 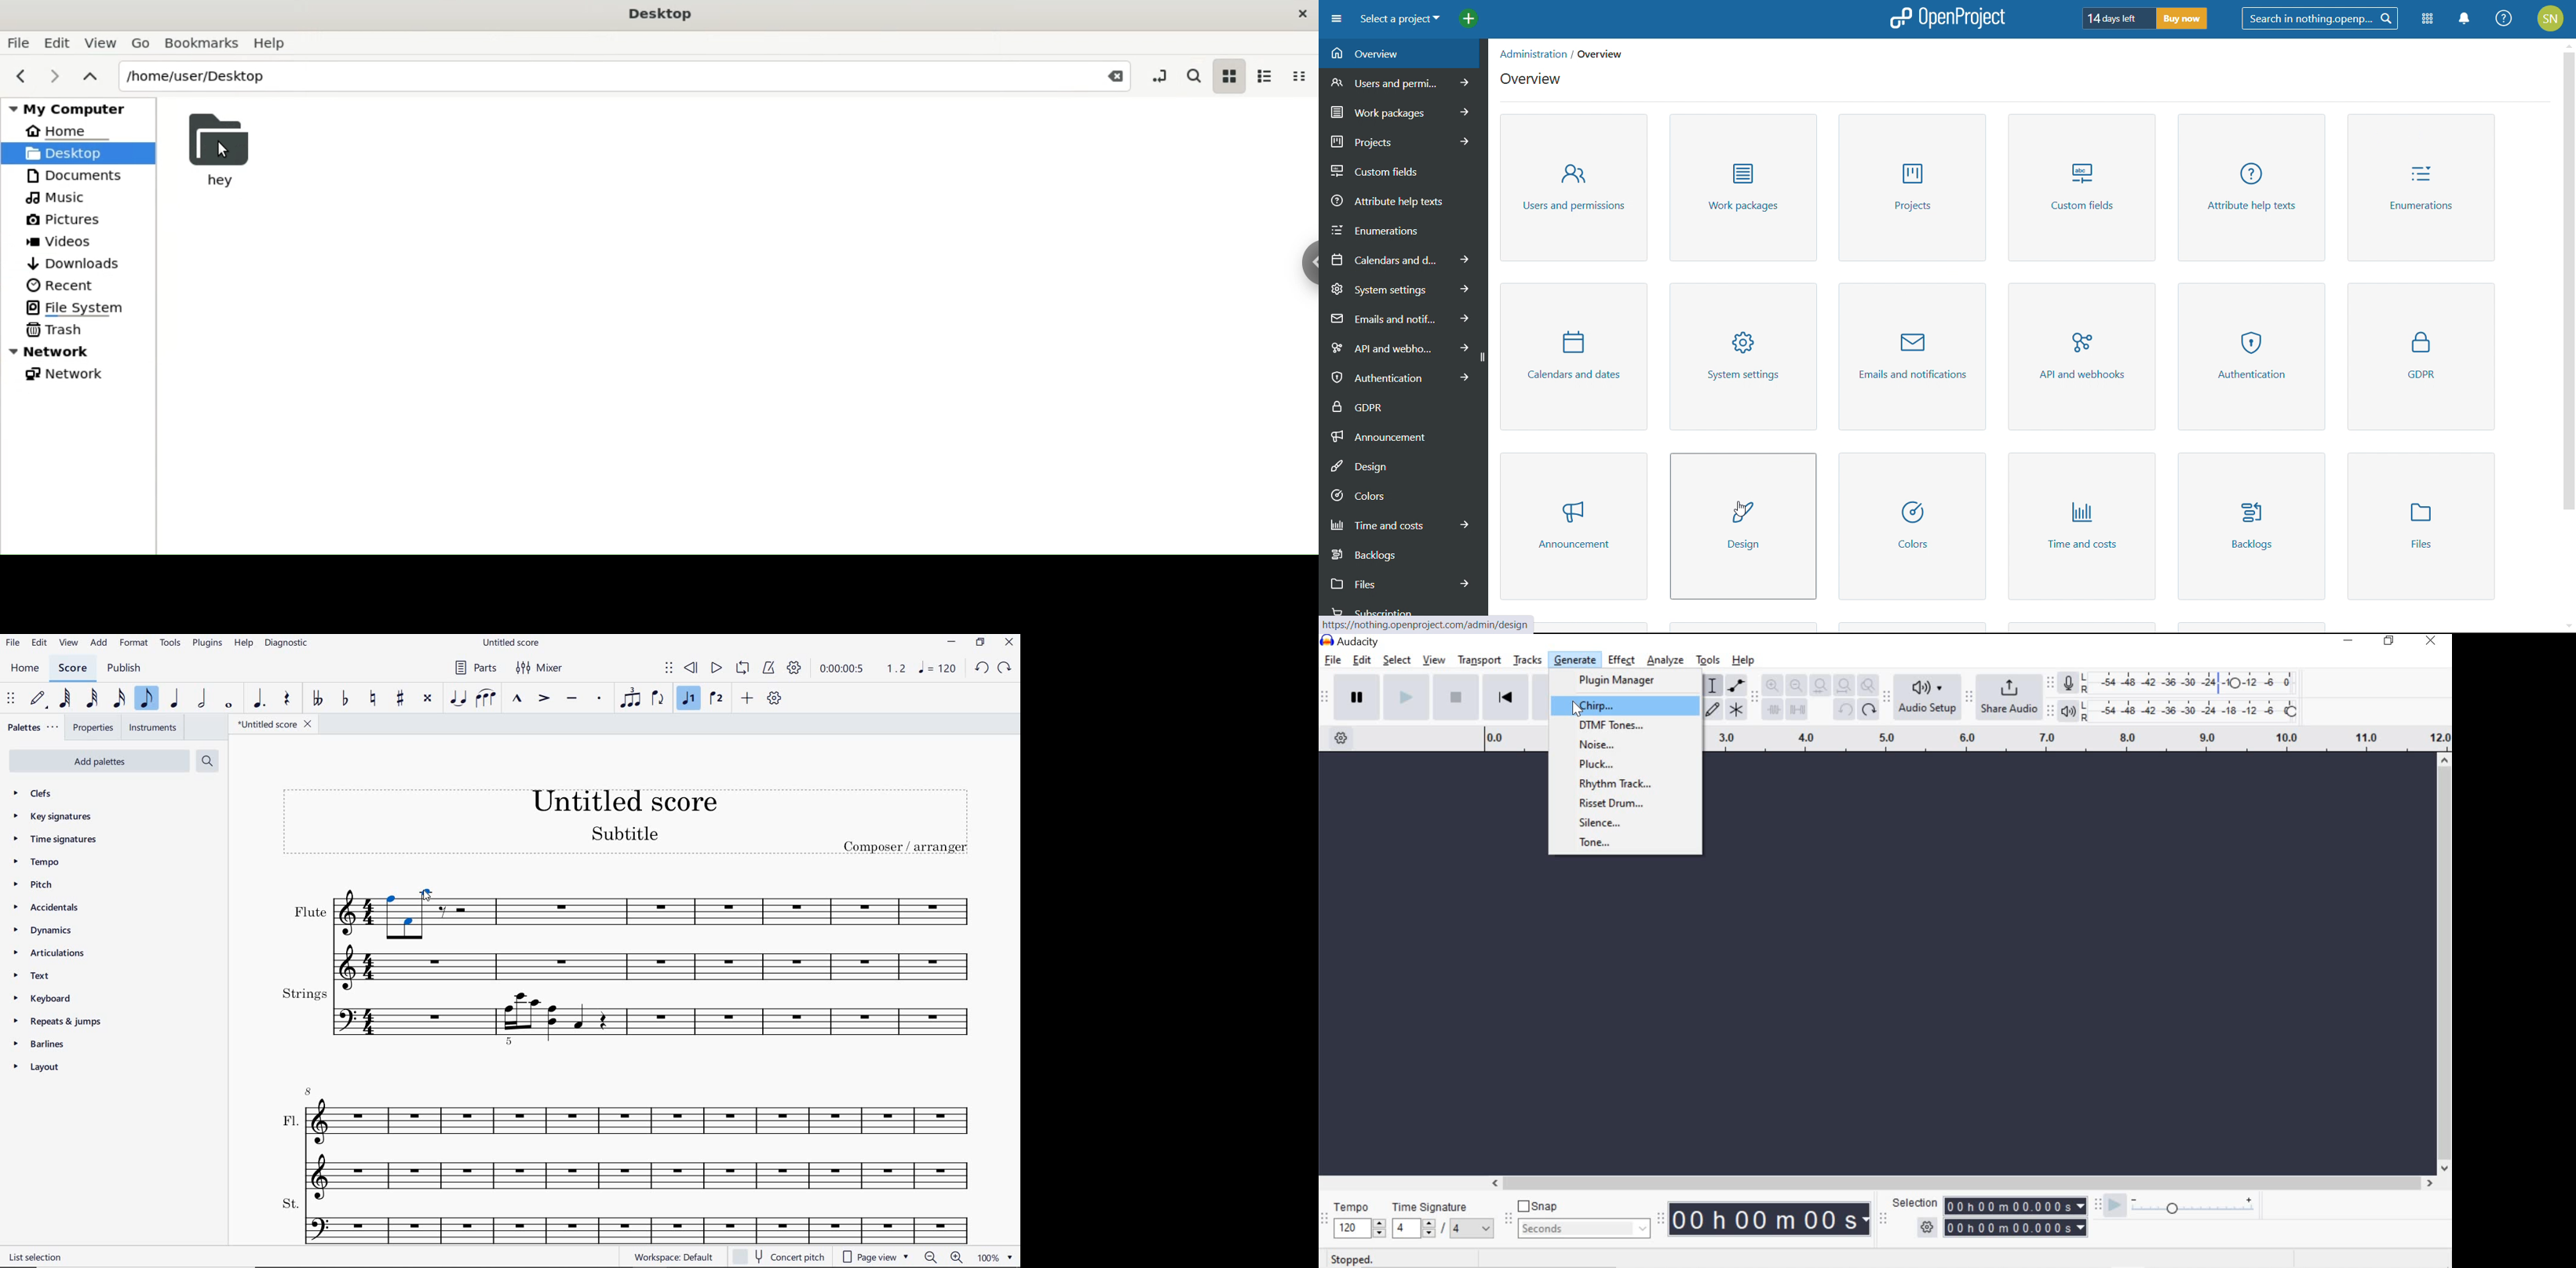 What do you see at coordinates (691, 700) in the screenshot?
I see `VOICE 1` at bounding box center [691, 700].